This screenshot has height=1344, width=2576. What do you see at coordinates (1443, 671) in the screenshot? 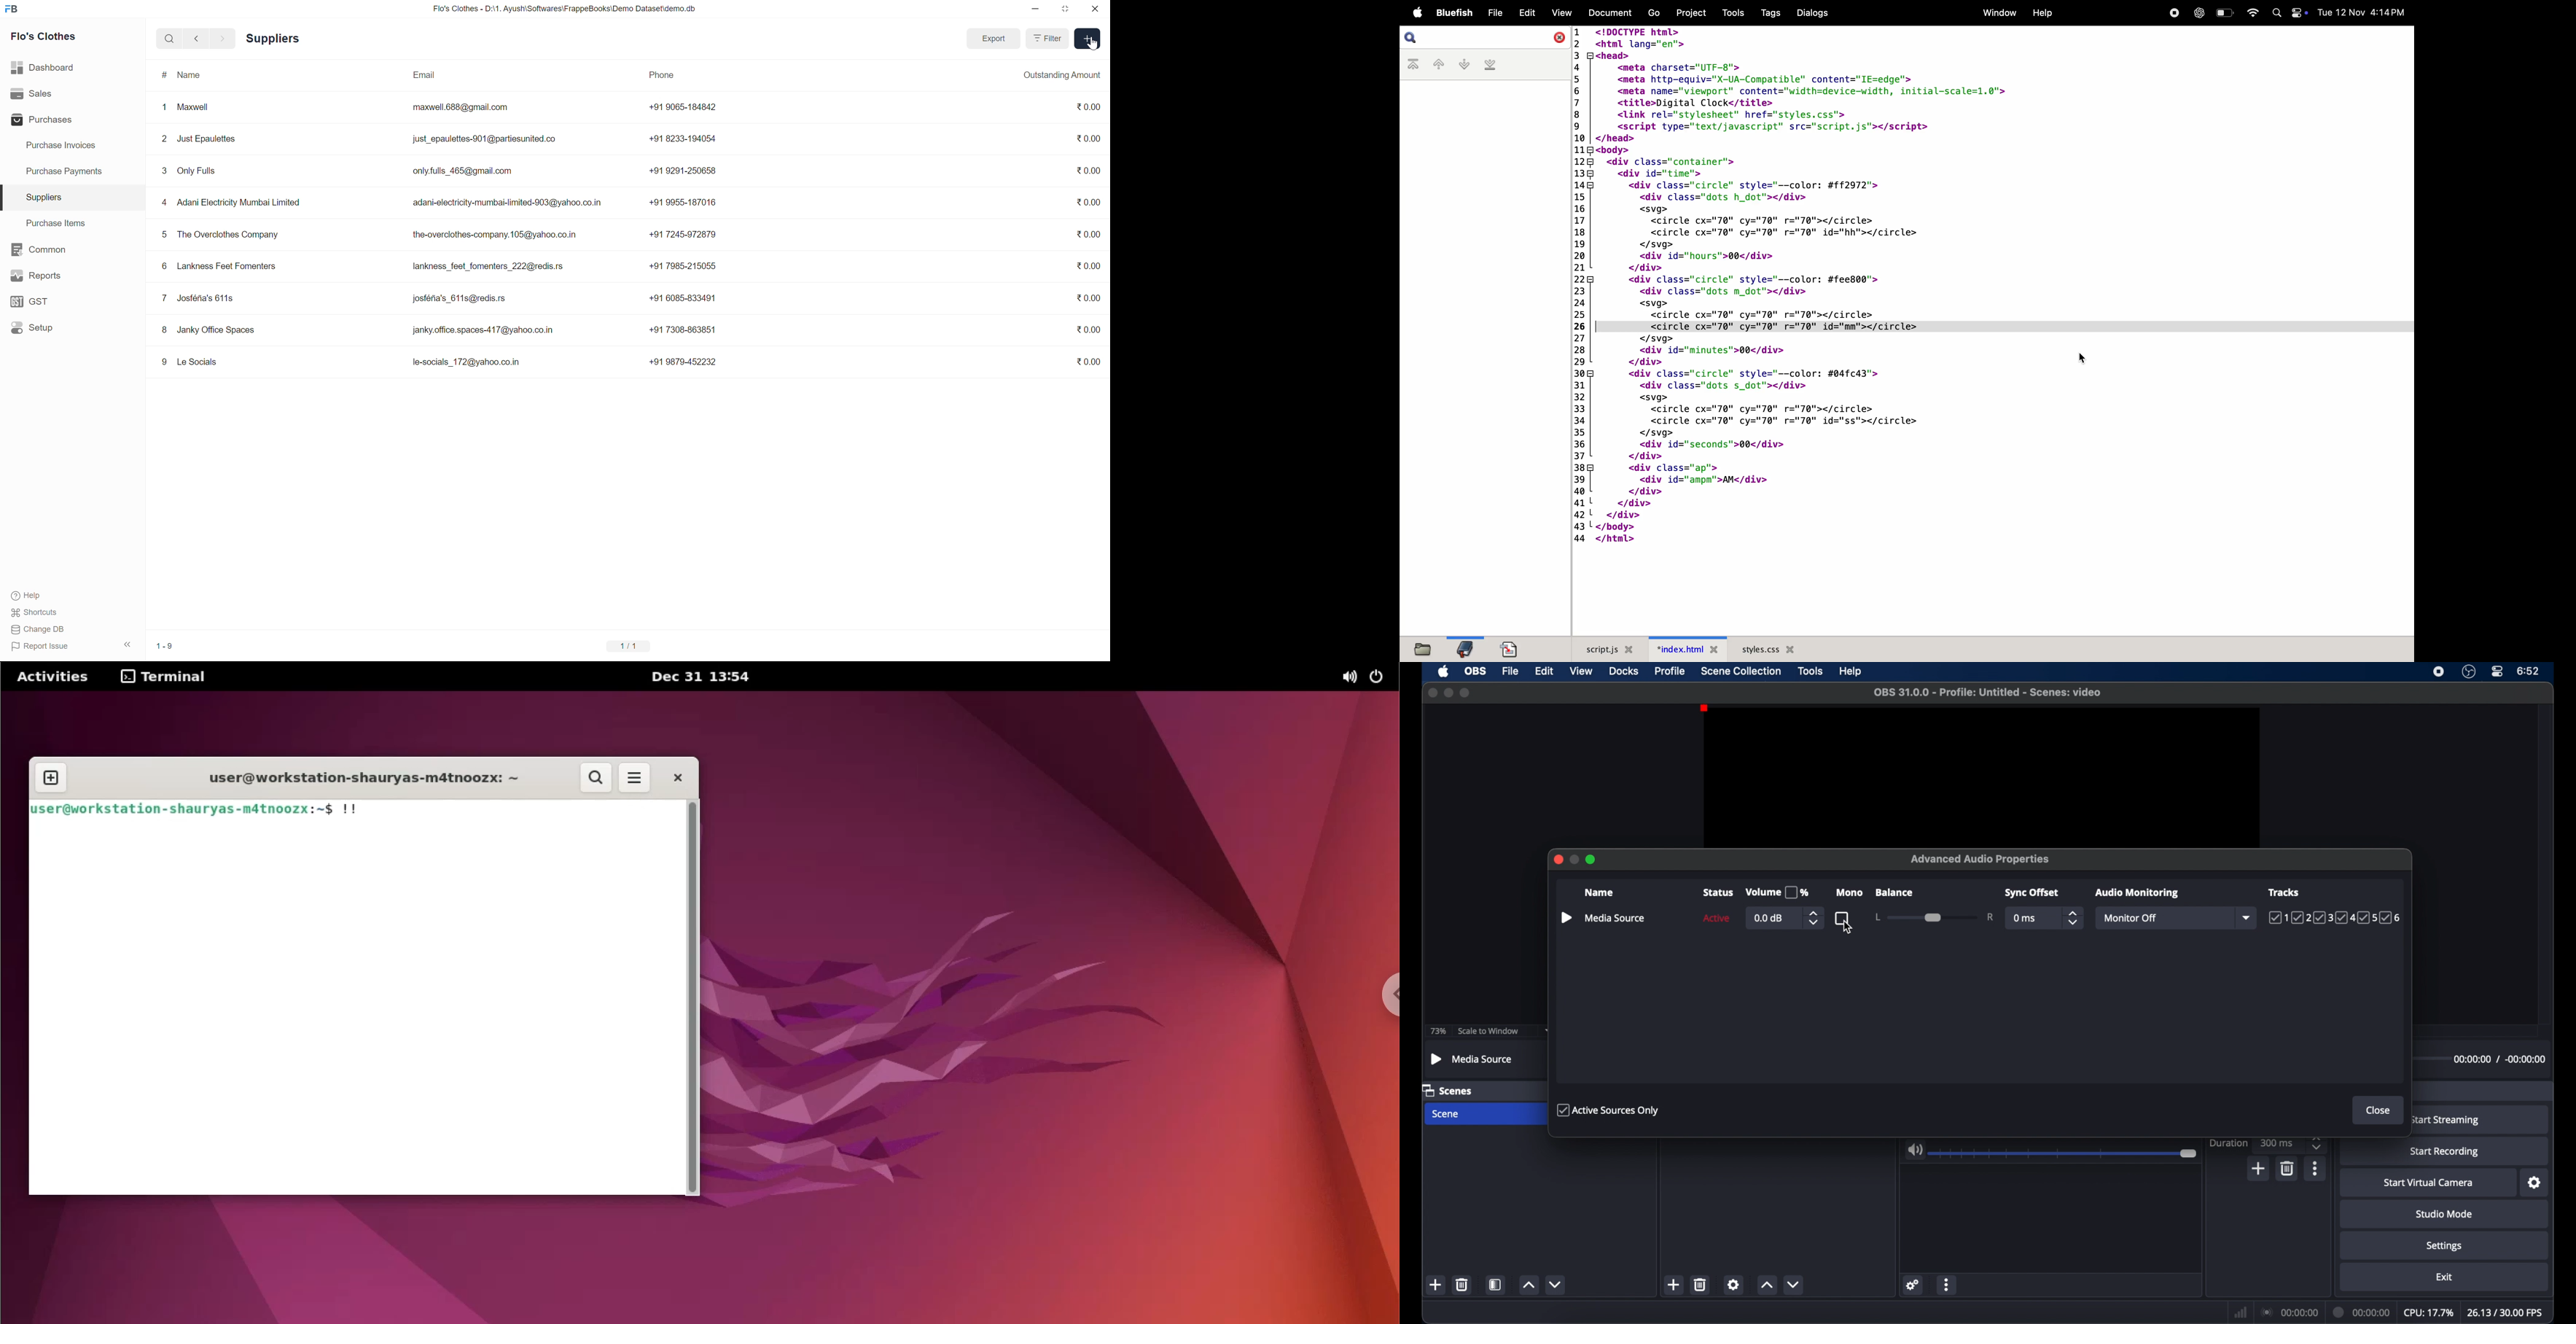
I see `apple icon` at bounding box center [1443, 671].